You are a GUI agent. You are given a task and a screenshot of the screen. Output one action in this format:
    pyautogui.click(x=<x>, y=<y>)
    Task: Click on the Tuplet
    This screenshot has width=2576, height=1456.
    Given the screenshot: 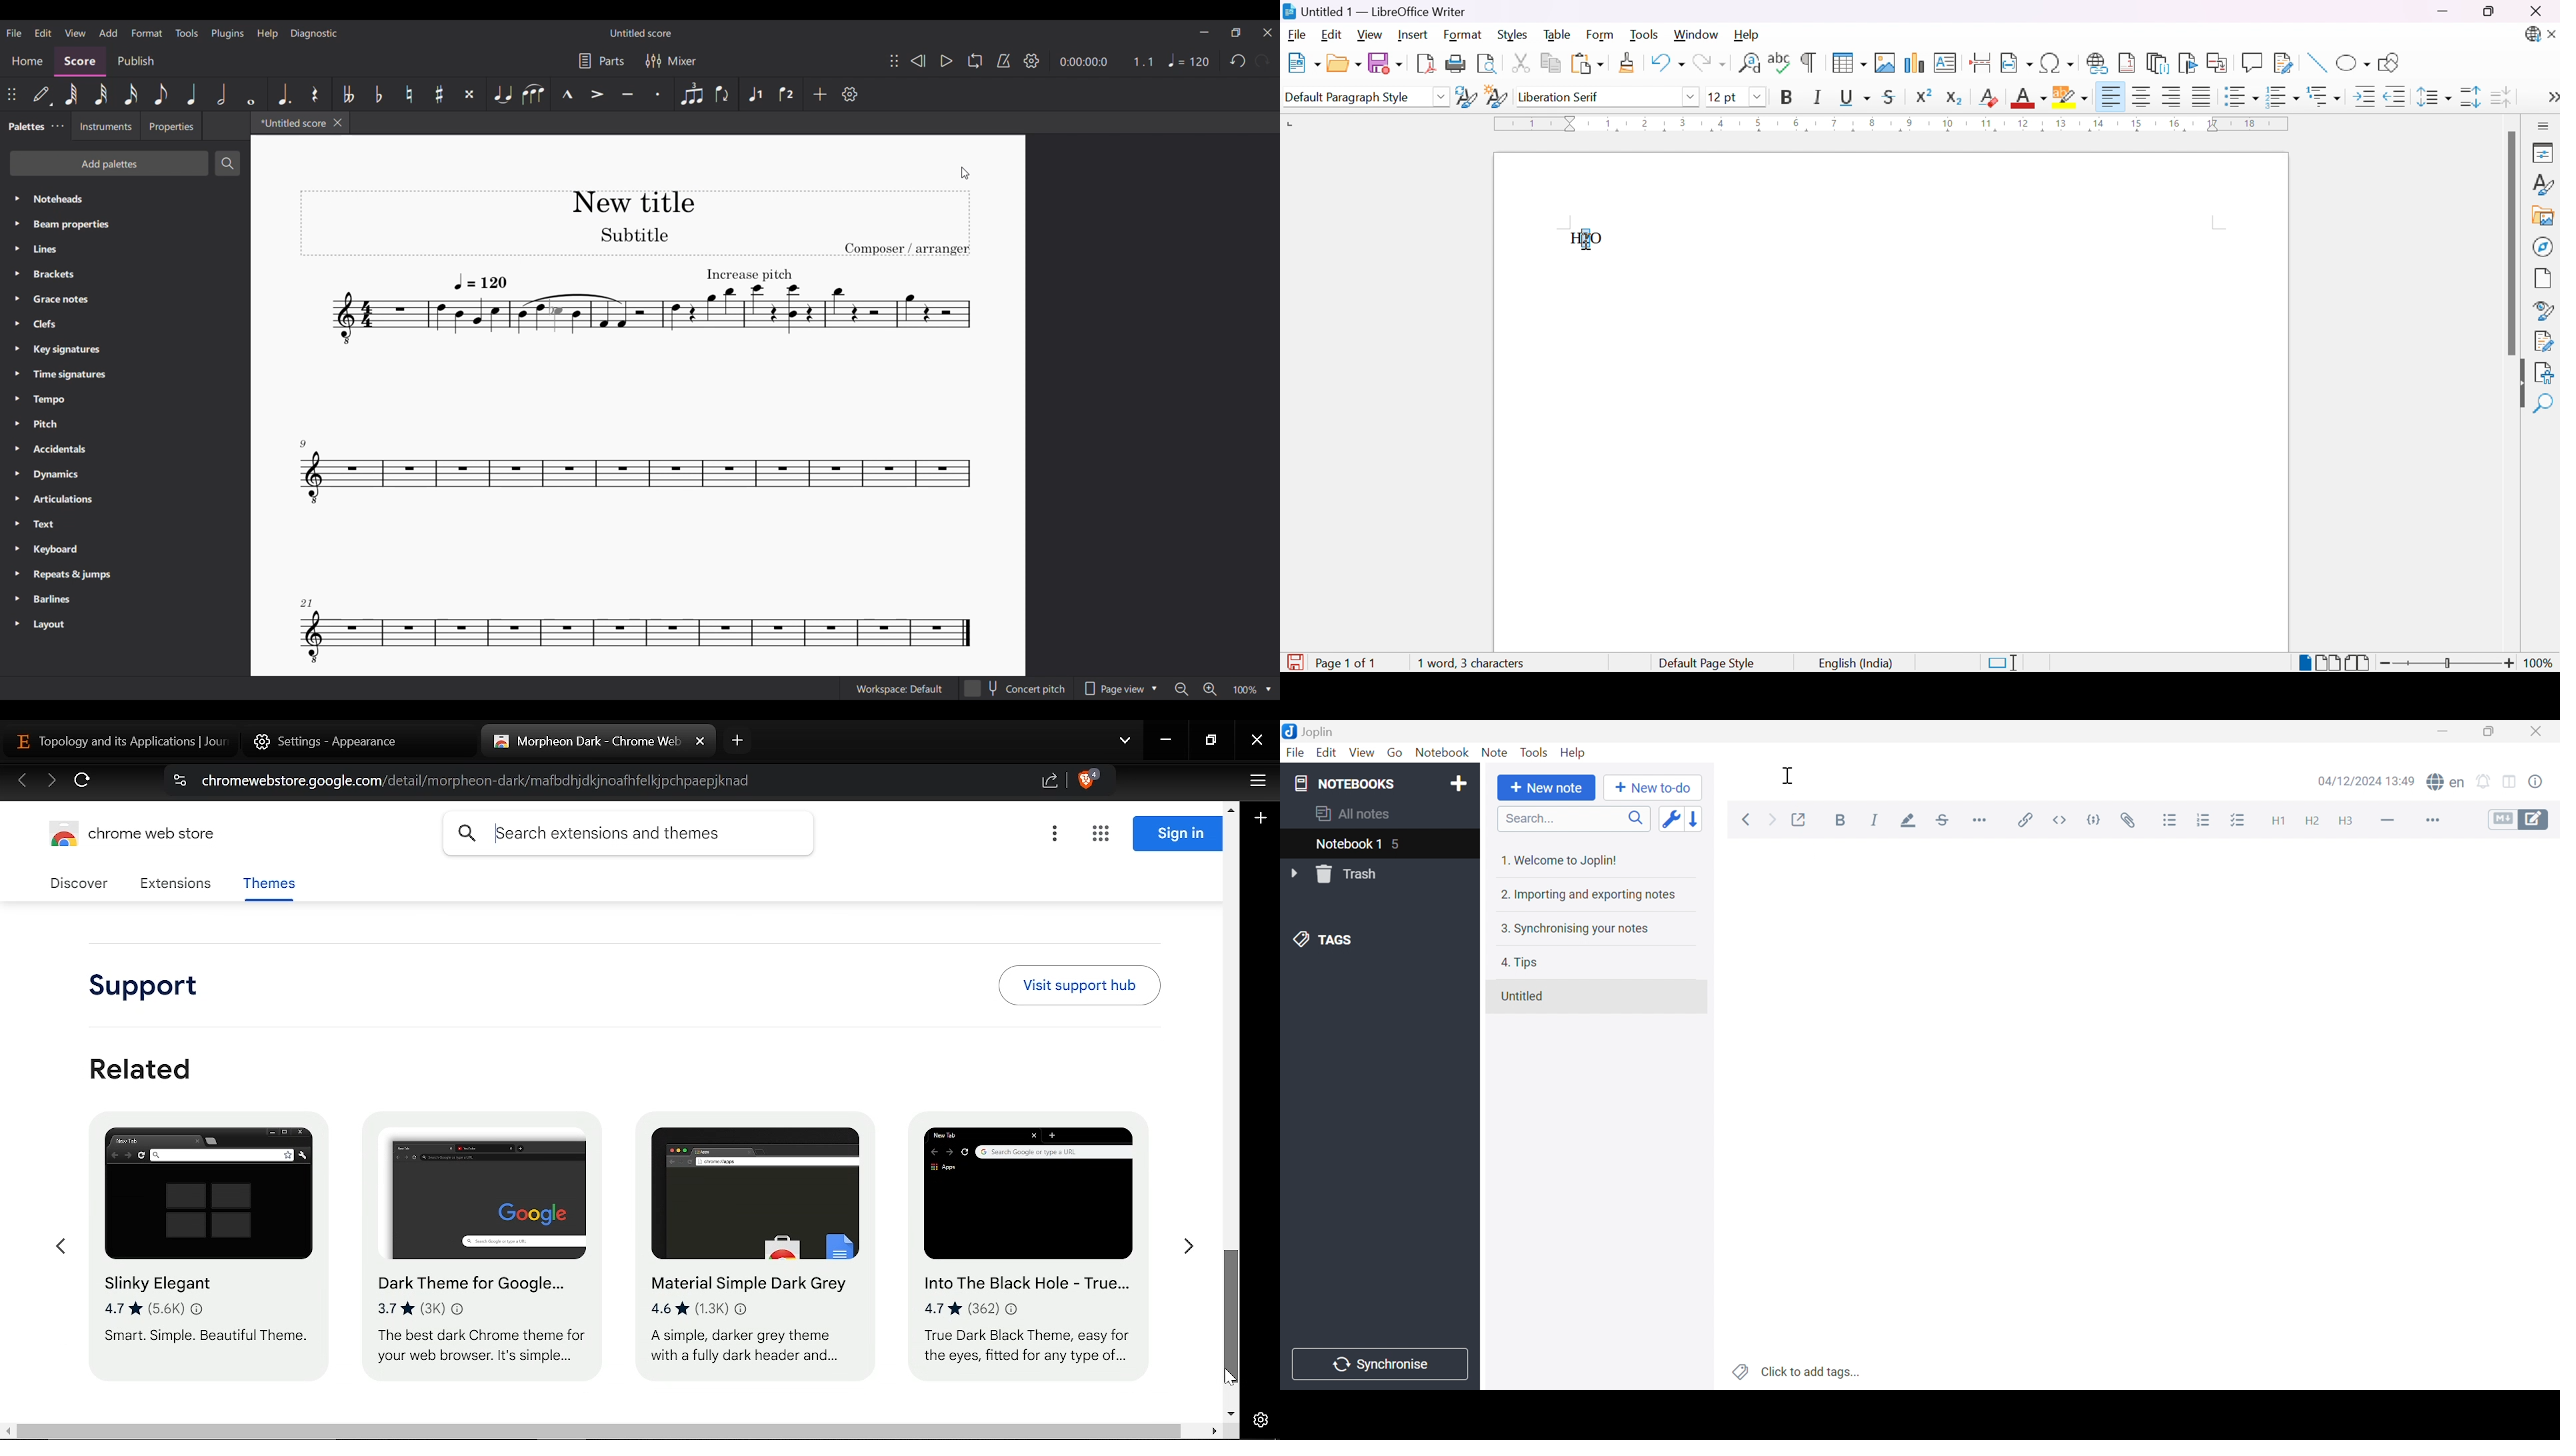 What is the action you would take?
    pyautogui.click(x=691, y=94)
    